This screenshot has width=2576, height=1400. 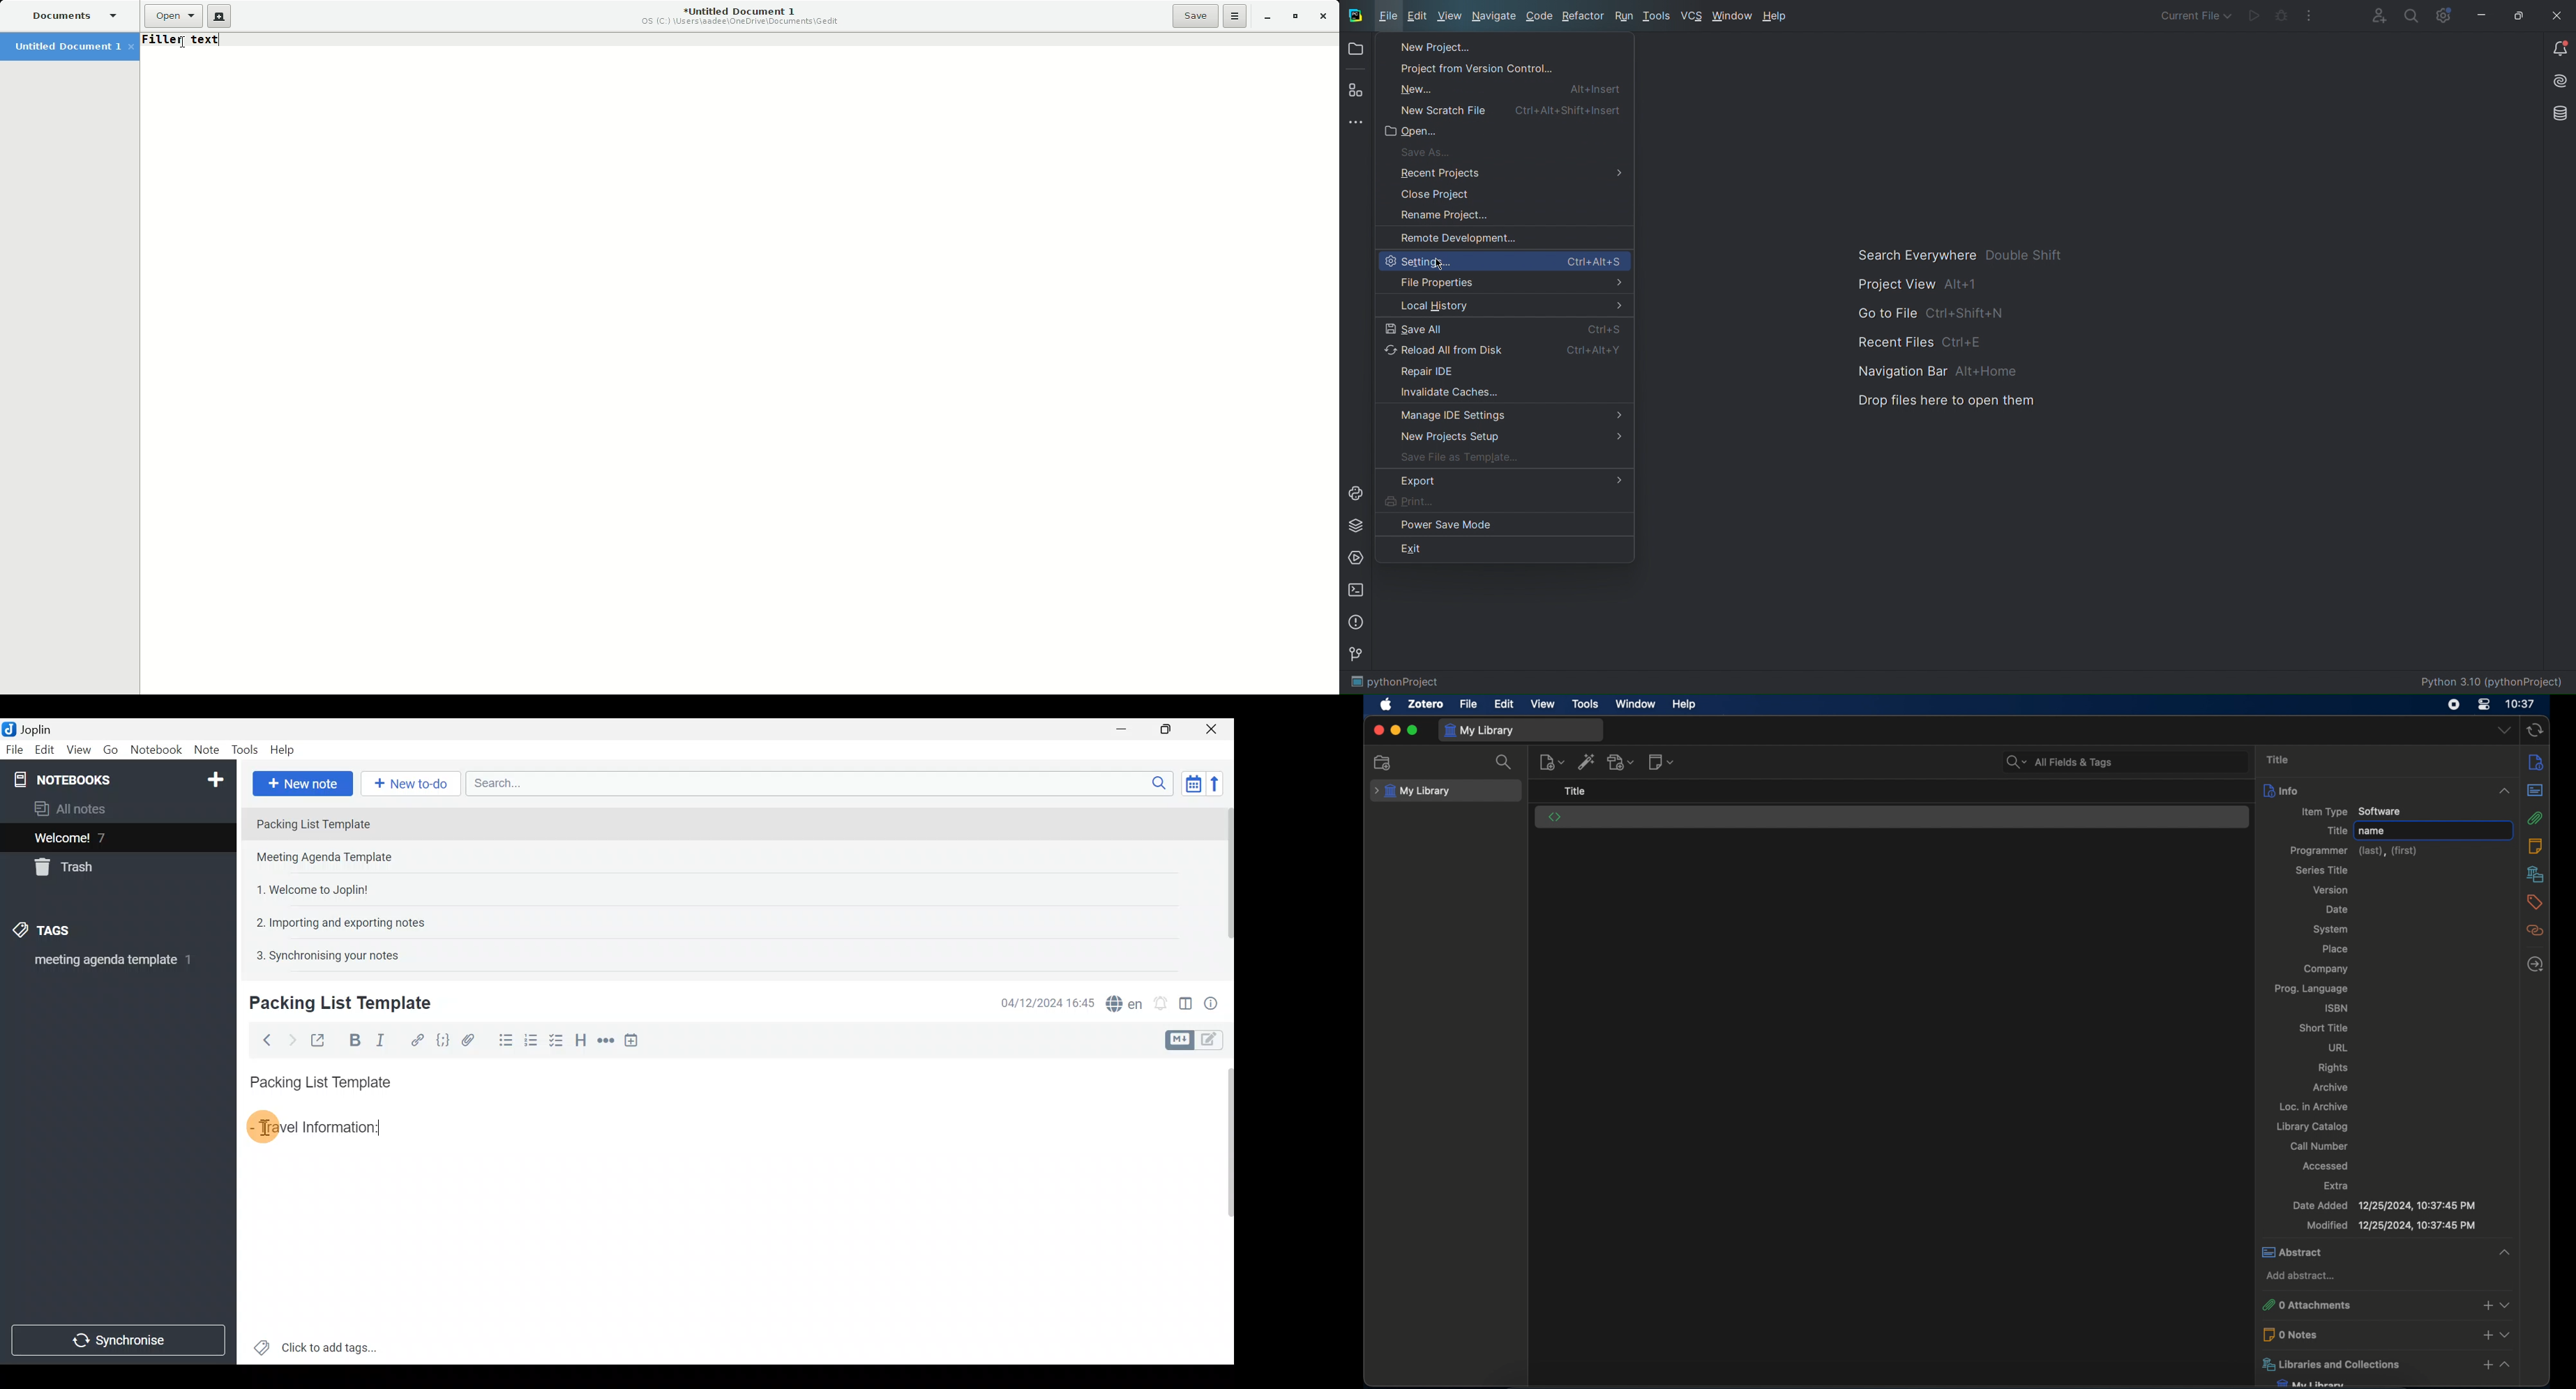 What do you see at coordinates (1504, 283) in the screenshot?
I see `File Properties` at bounding box center [1504, 283].